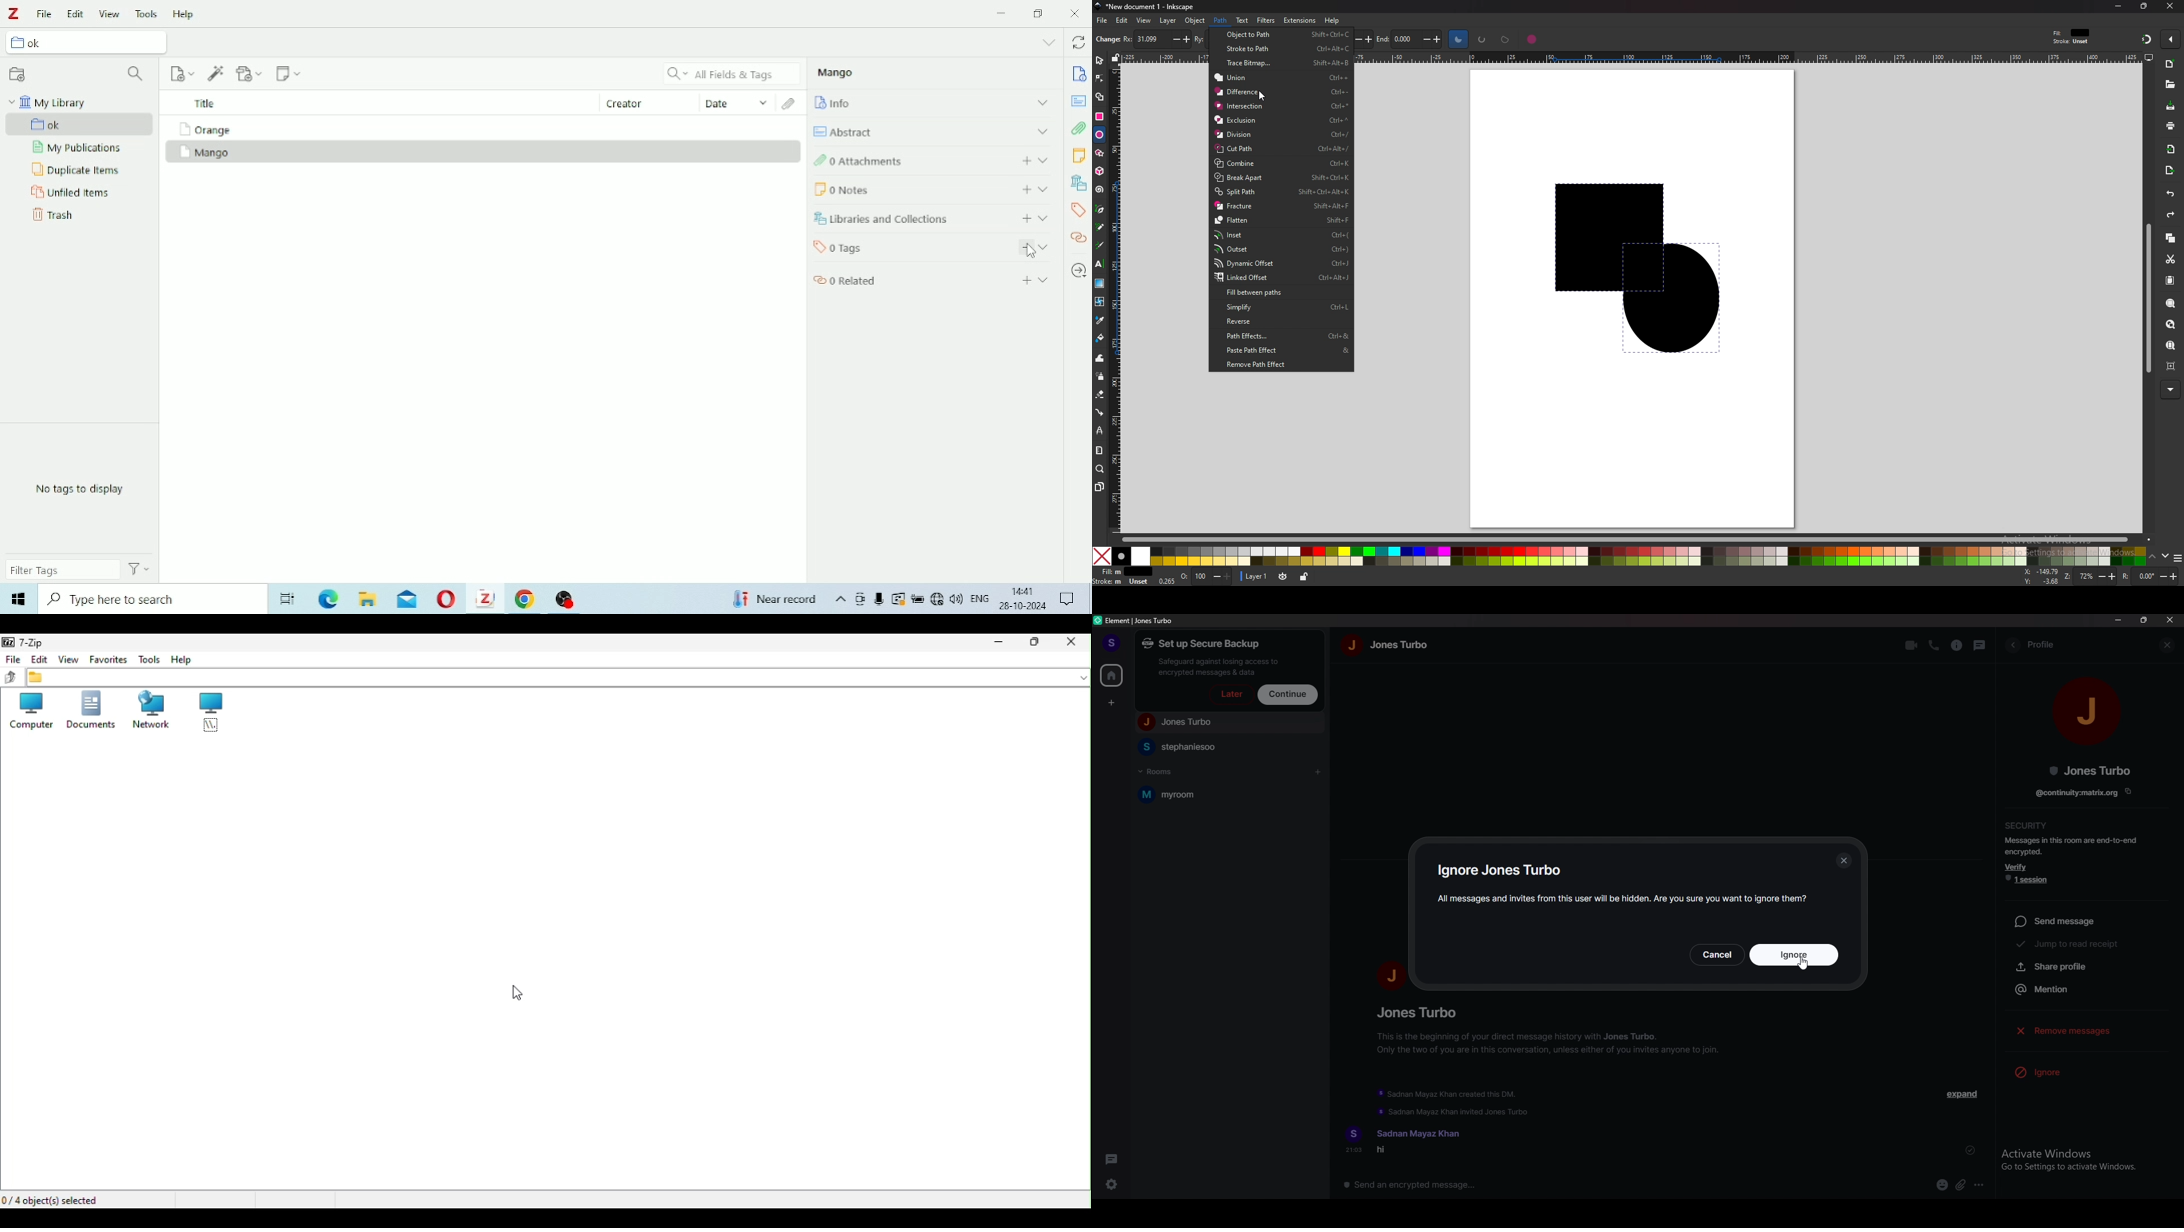  What do you see at coordinates (49, 100) in the screenshot?
I see `My Library` at bounding box center [49, 100].